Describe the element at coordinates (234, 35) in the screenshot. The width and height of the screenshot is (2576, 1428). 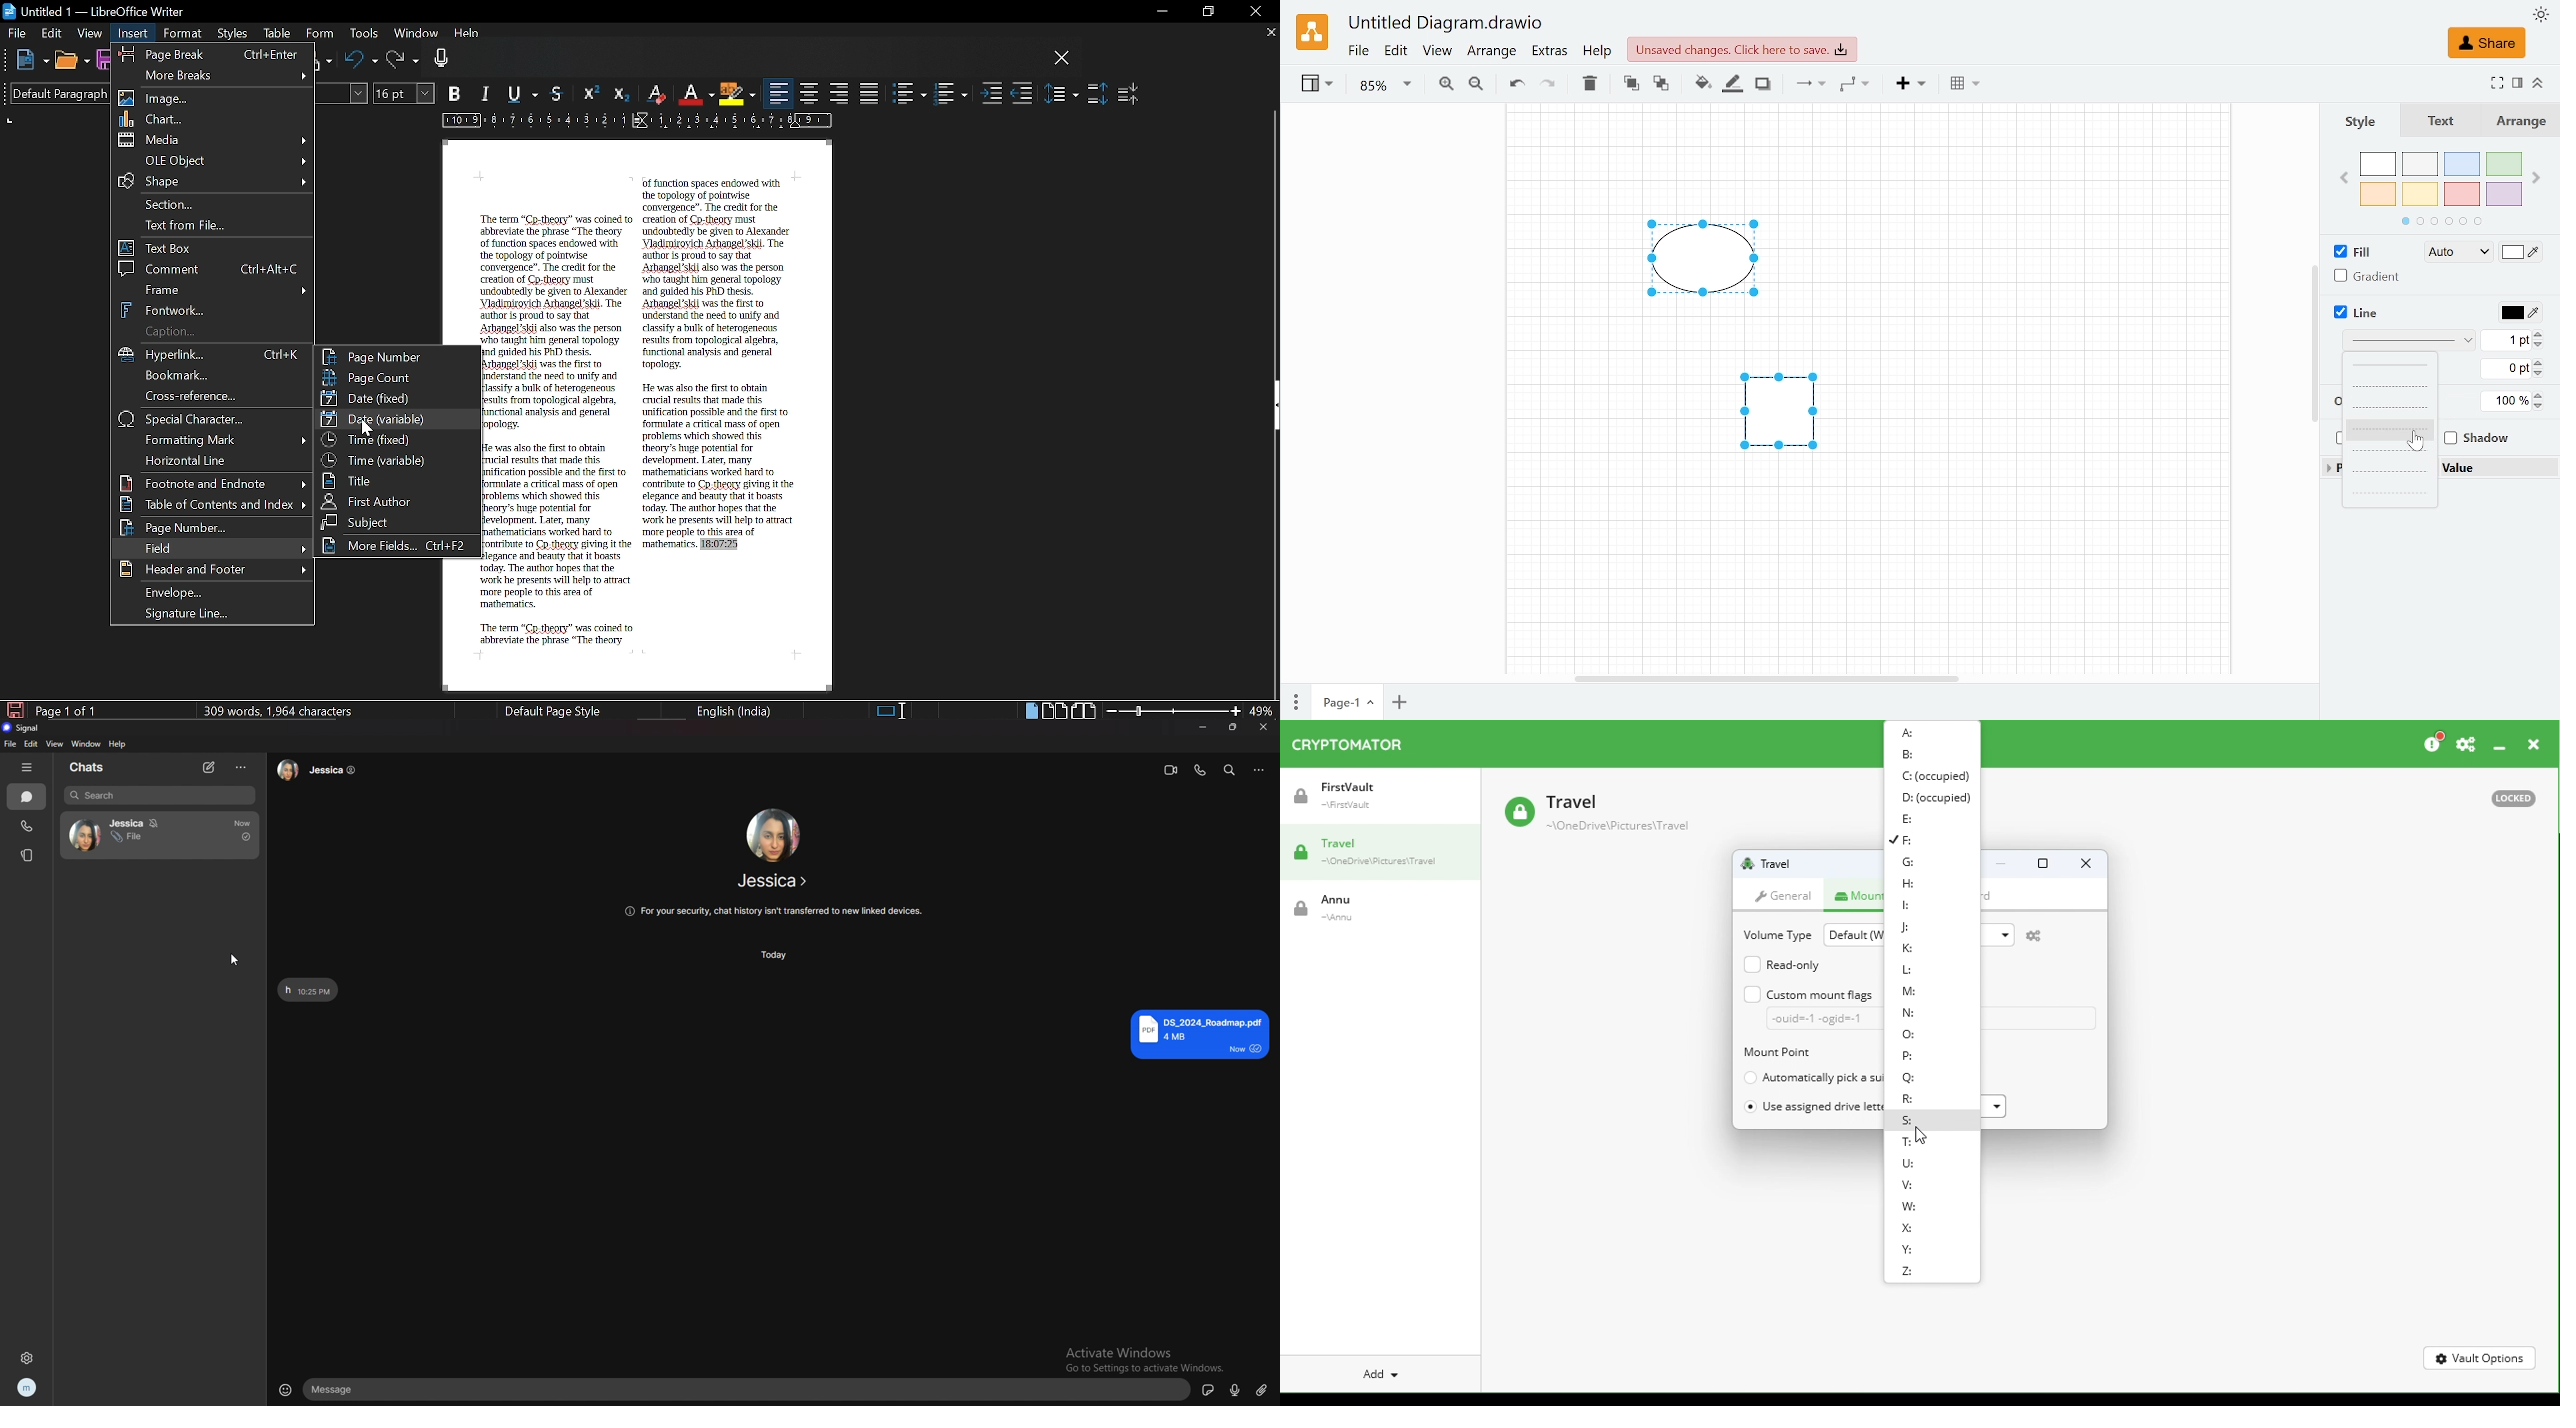
I see `Styles` at that location.